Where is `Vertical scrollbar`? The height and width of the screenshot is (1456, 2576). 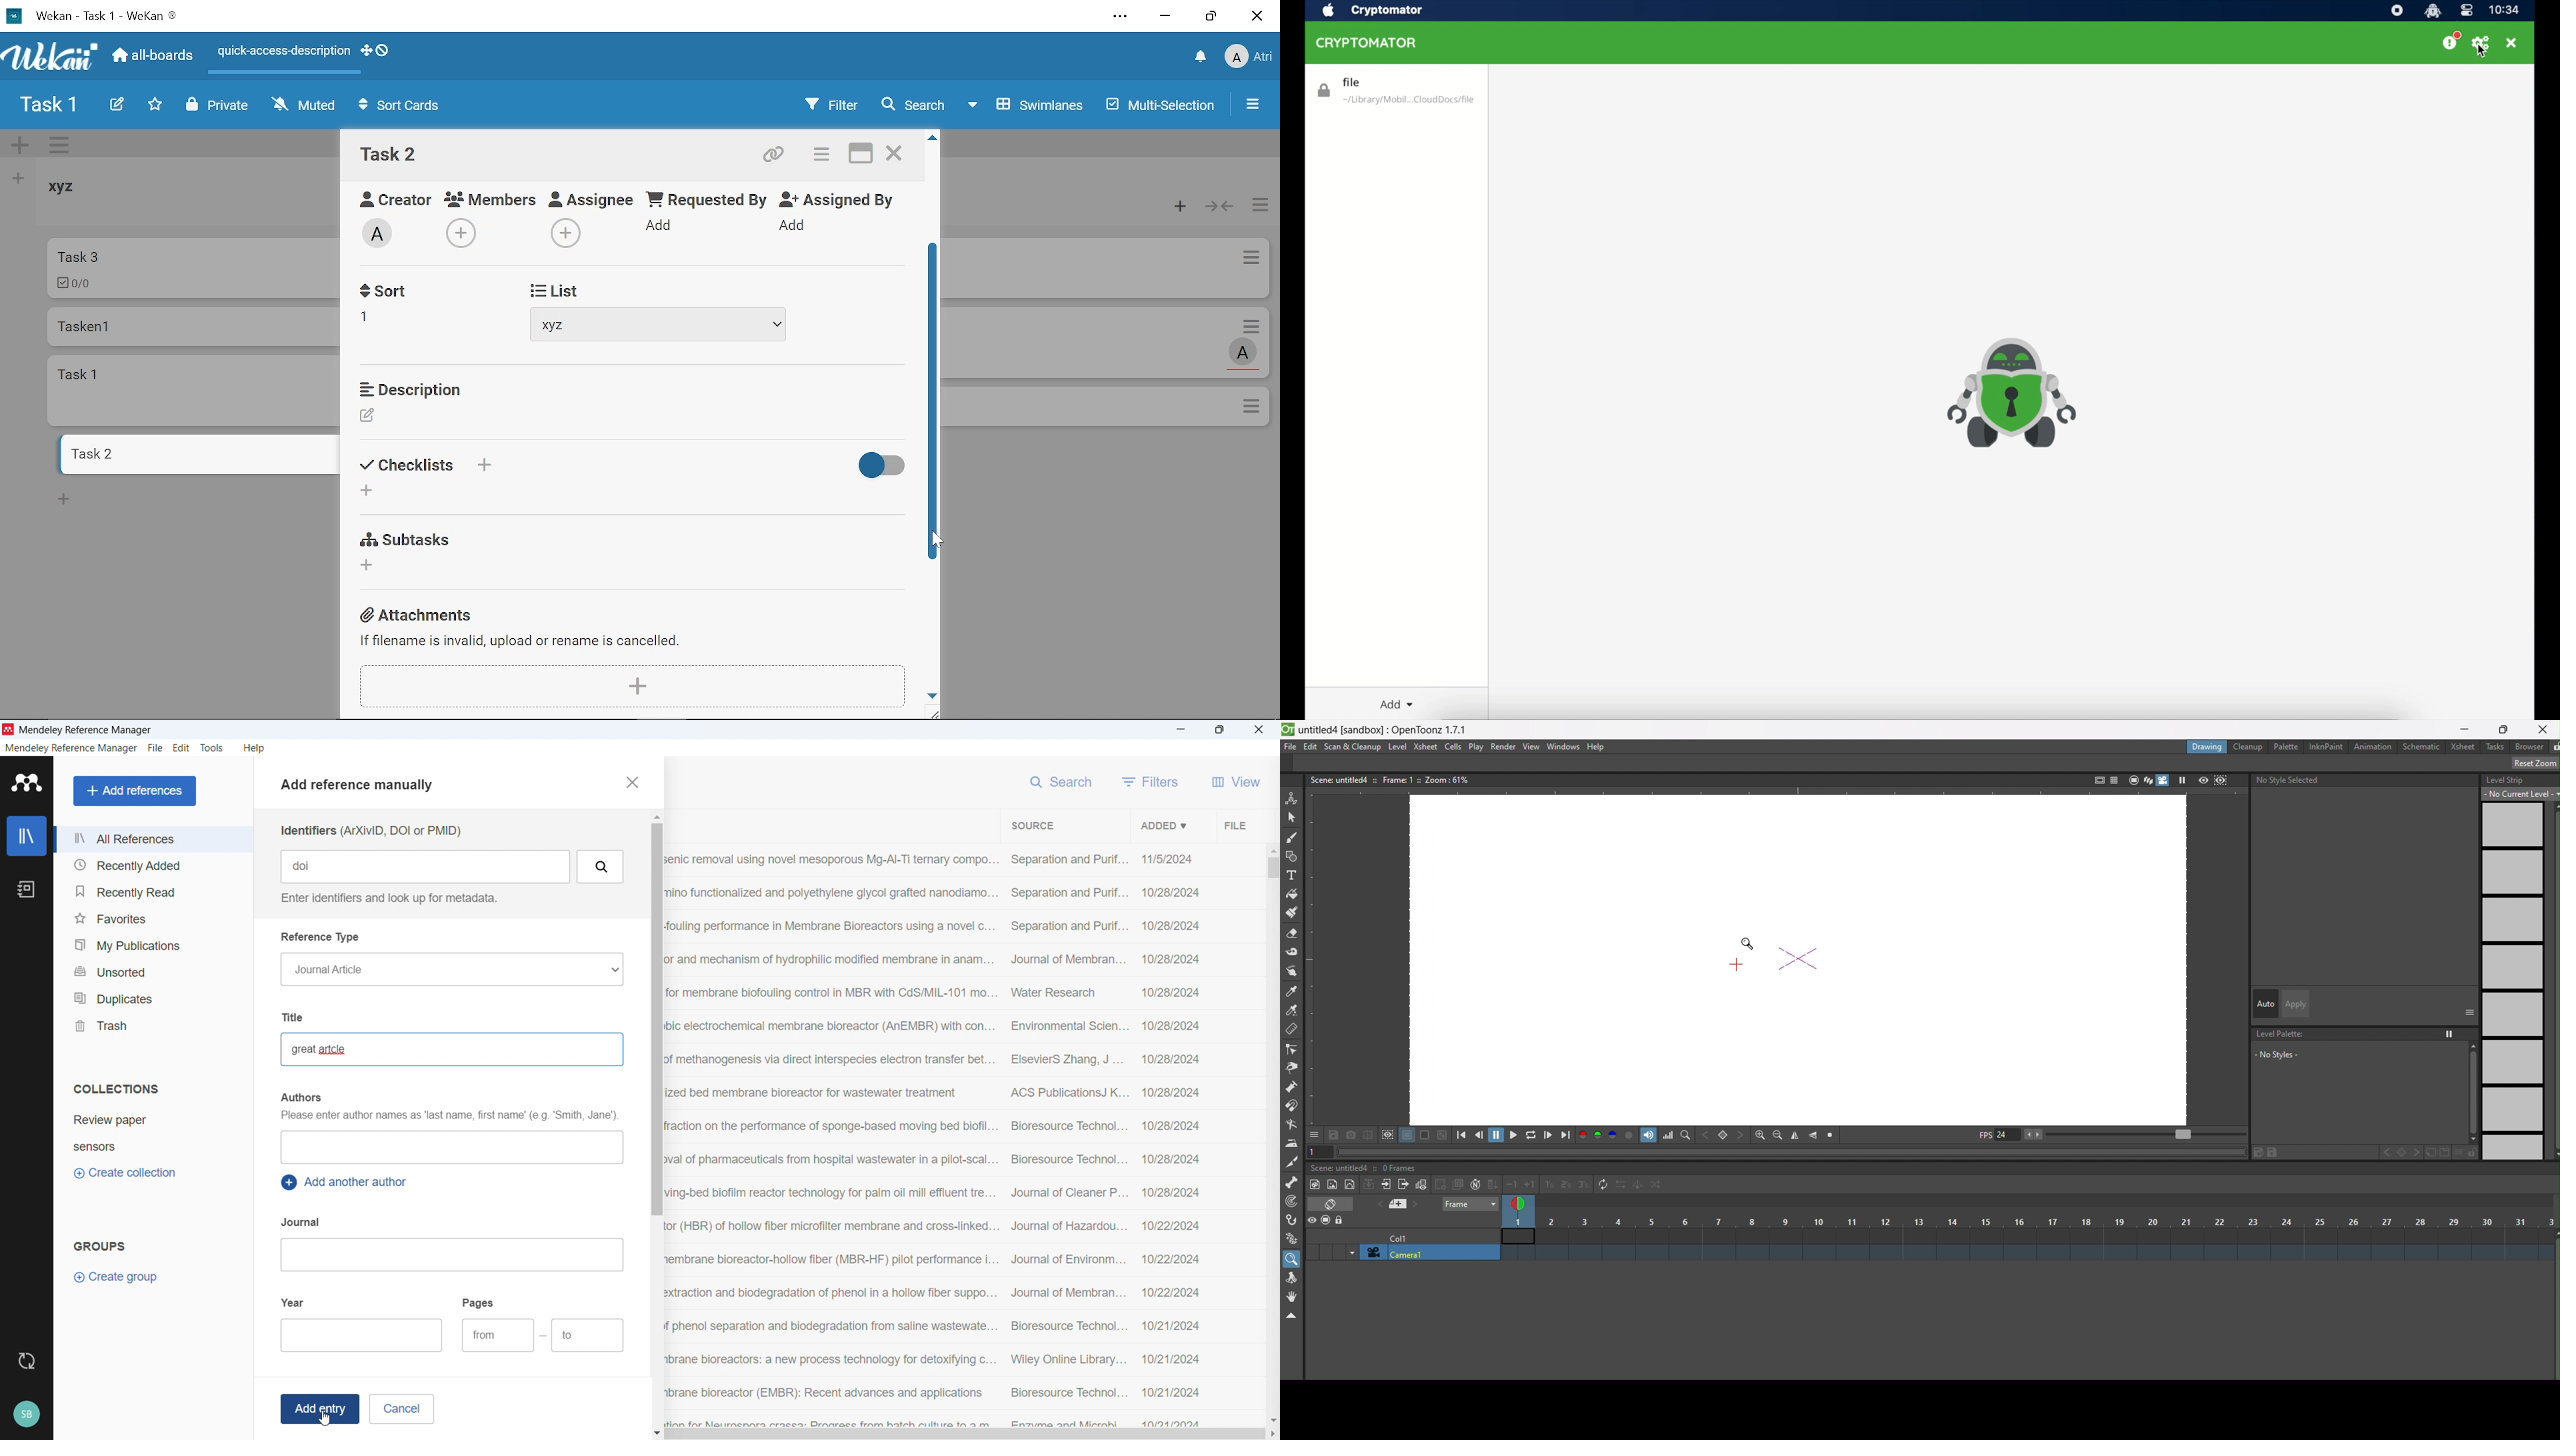
Vertical scrollbar is located at coordinates (935, 399).